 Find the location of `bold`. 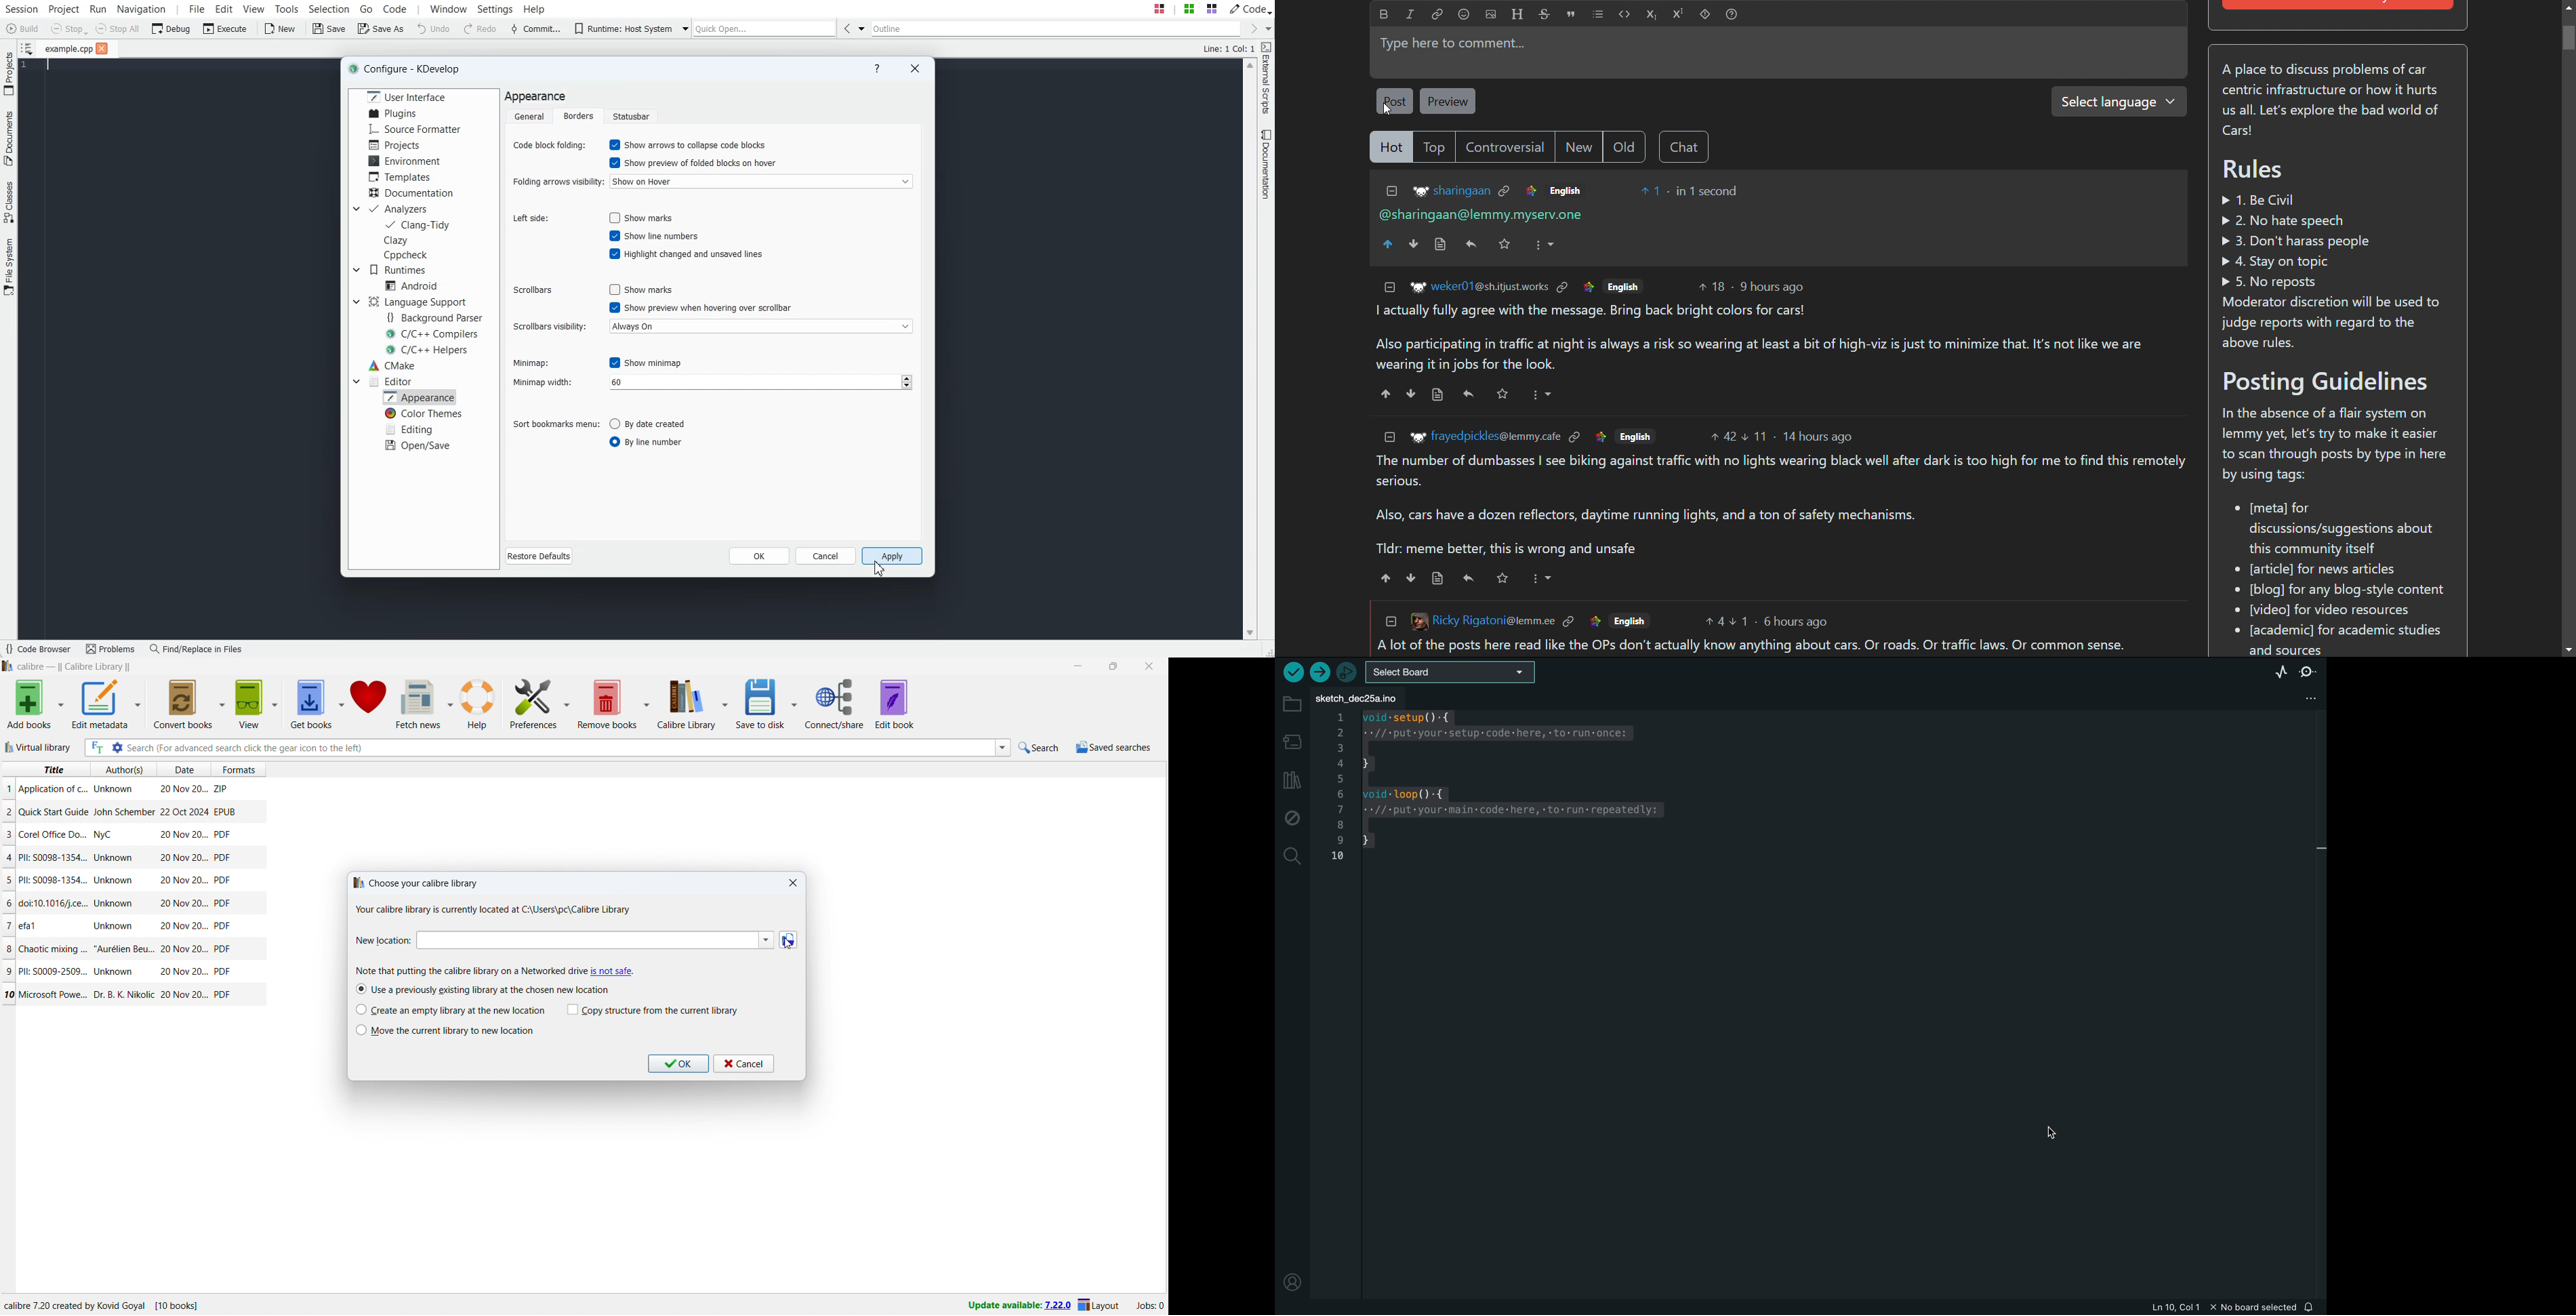

bold is located at coordinates (1384, 14).